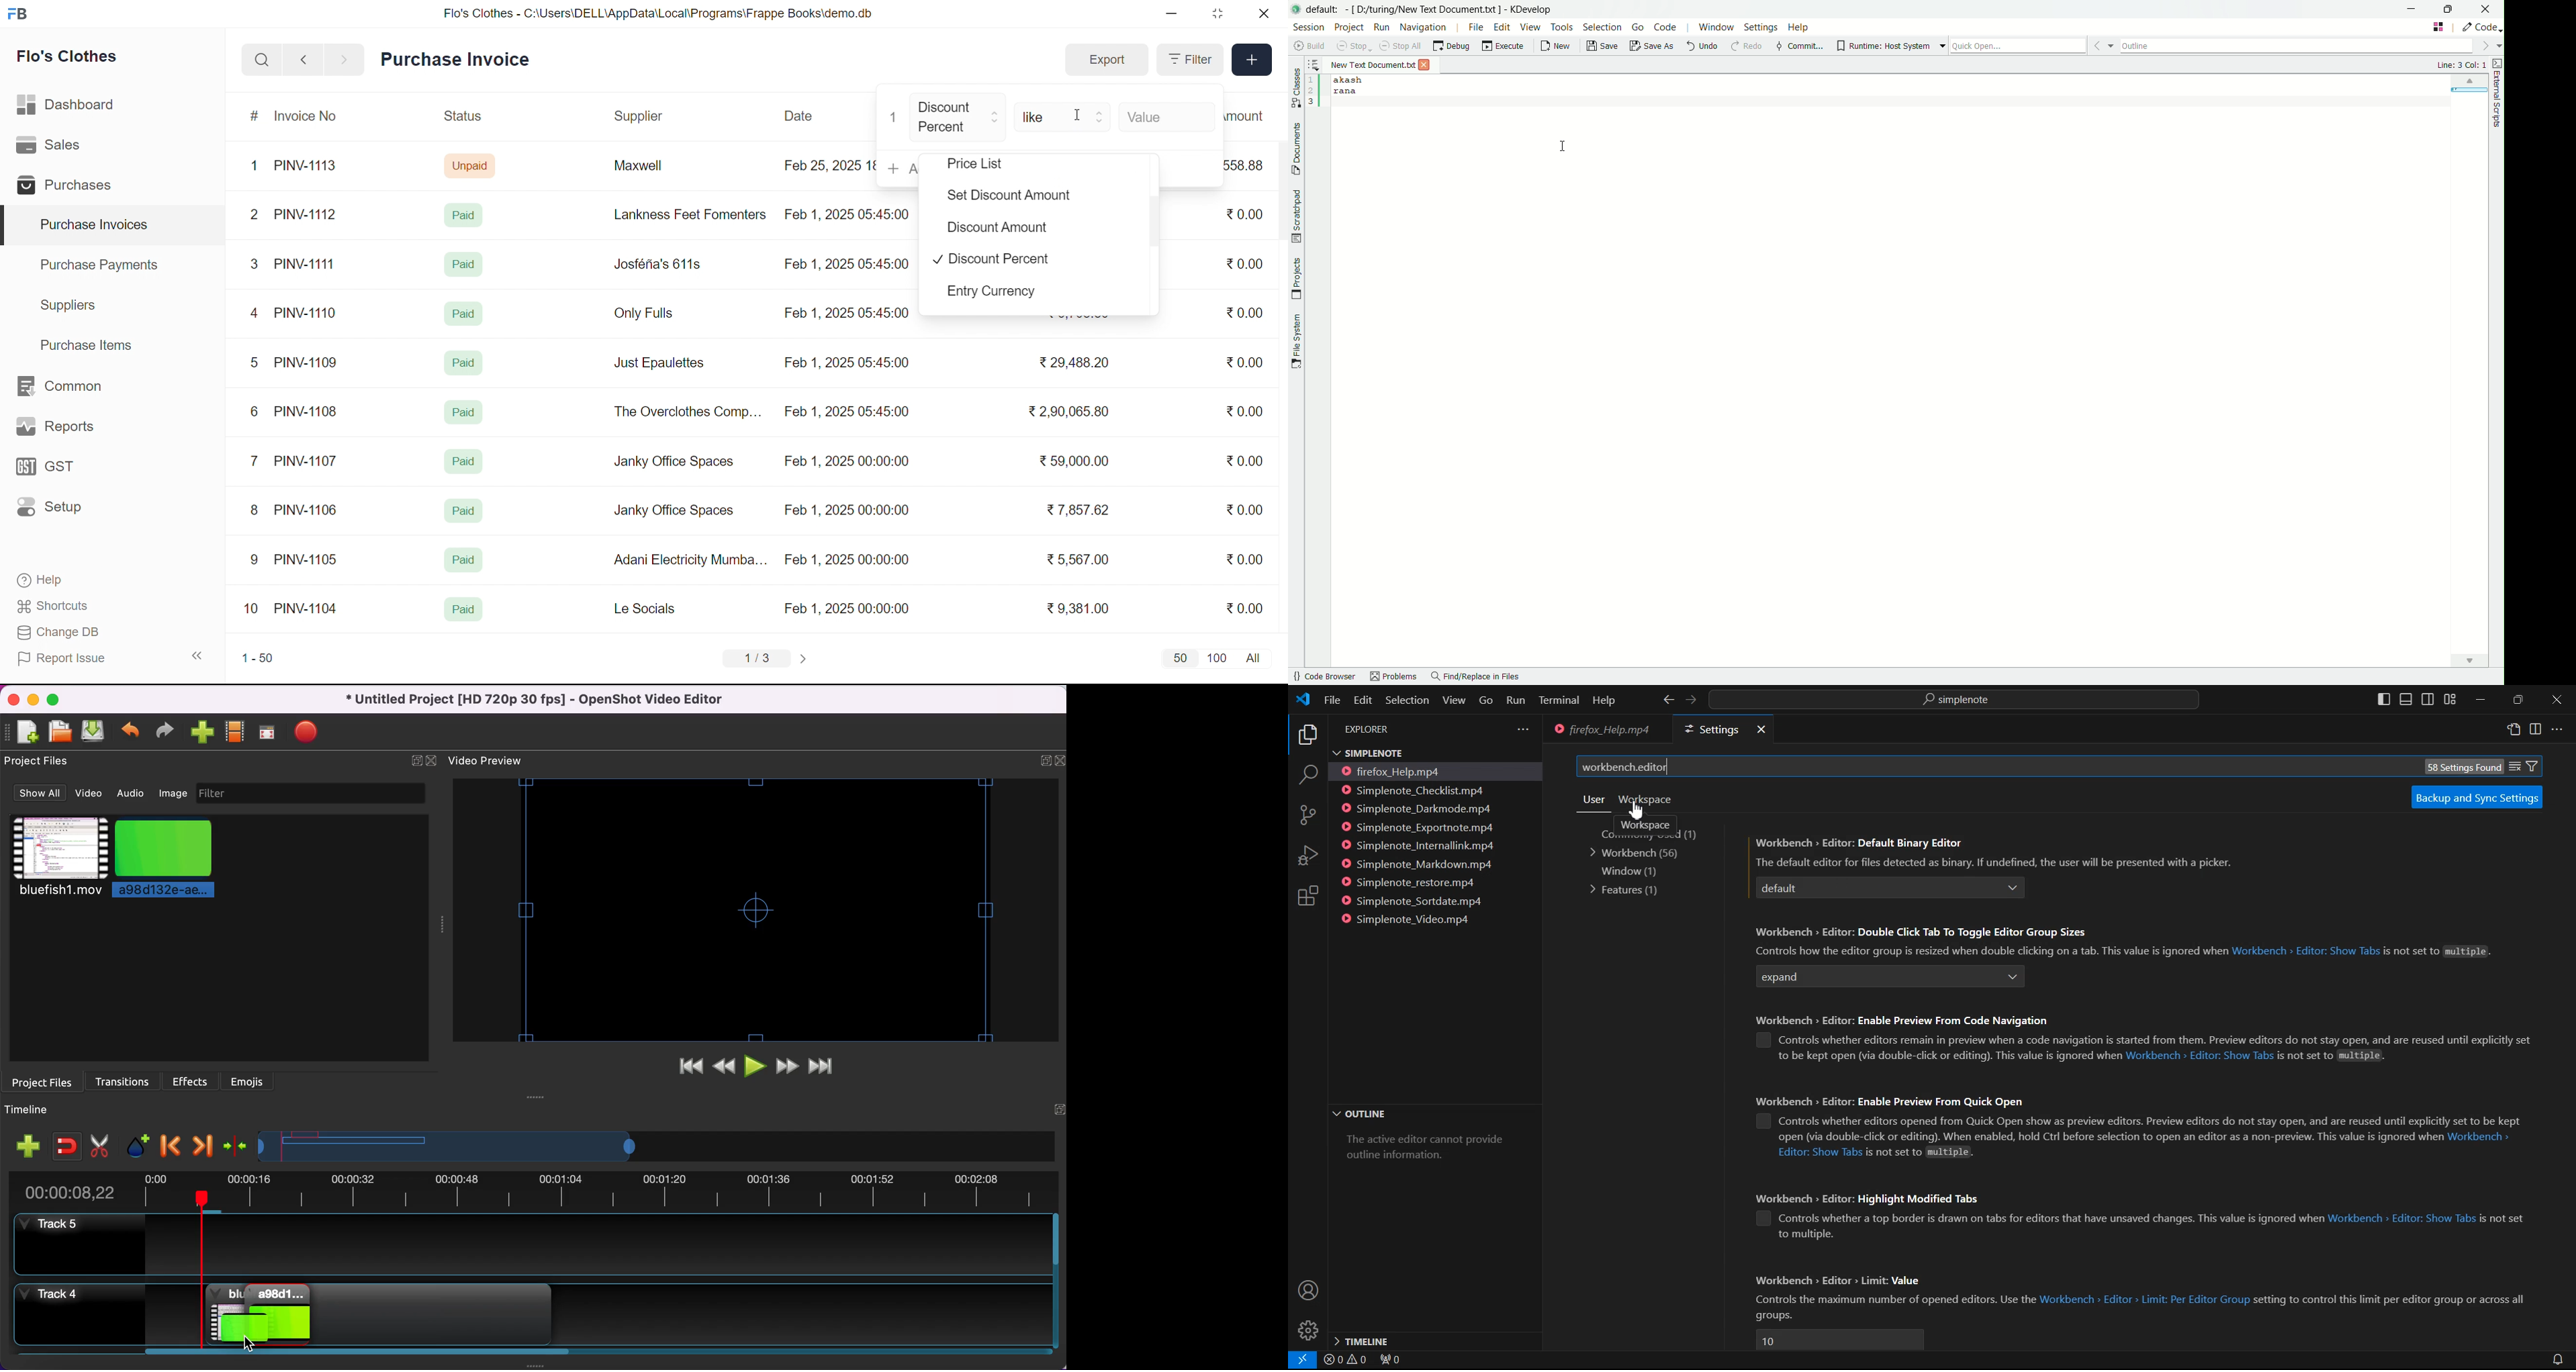 This screenshot has height=1372, width=2576. What do you see at coordinates (1764, 1219) in the screenshot?
I see `Enable Highlight Modified Tabs` at bounding box center [1764, 1219].